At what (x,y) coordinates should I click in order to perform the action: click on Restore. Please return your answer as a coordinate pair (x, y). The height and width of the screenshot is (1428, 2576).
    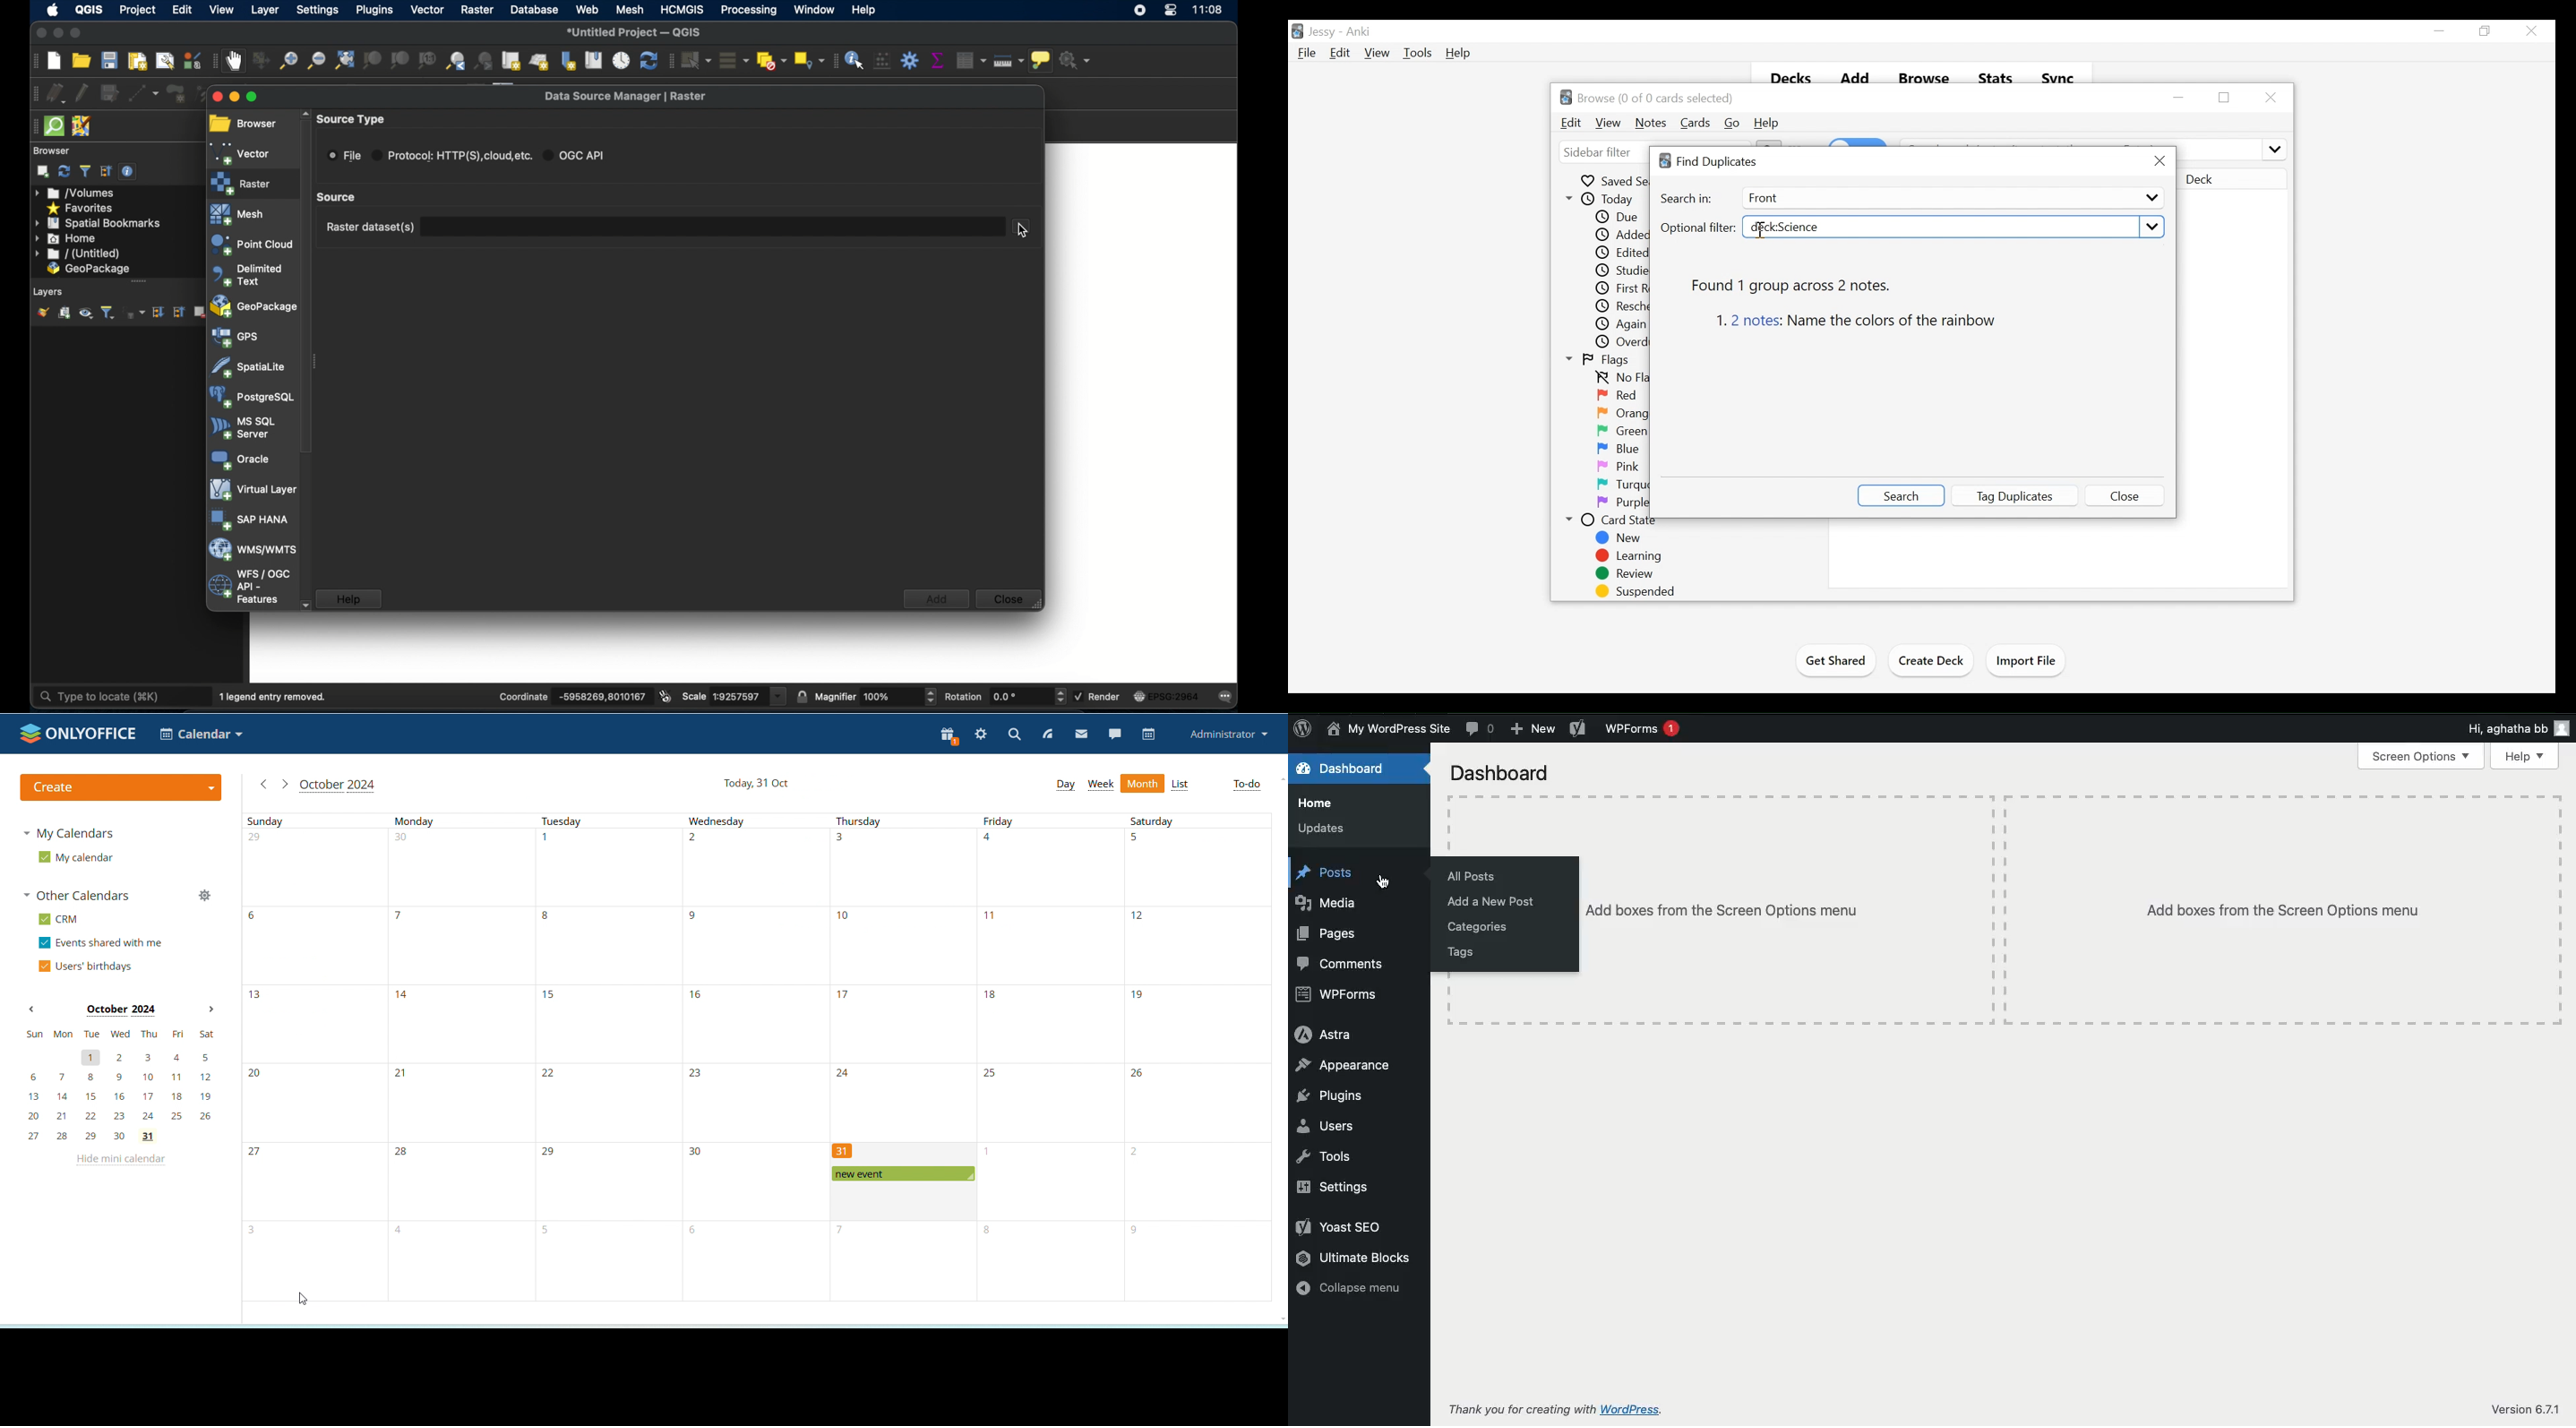
    Looking at the image, I should click on (2225, 98).